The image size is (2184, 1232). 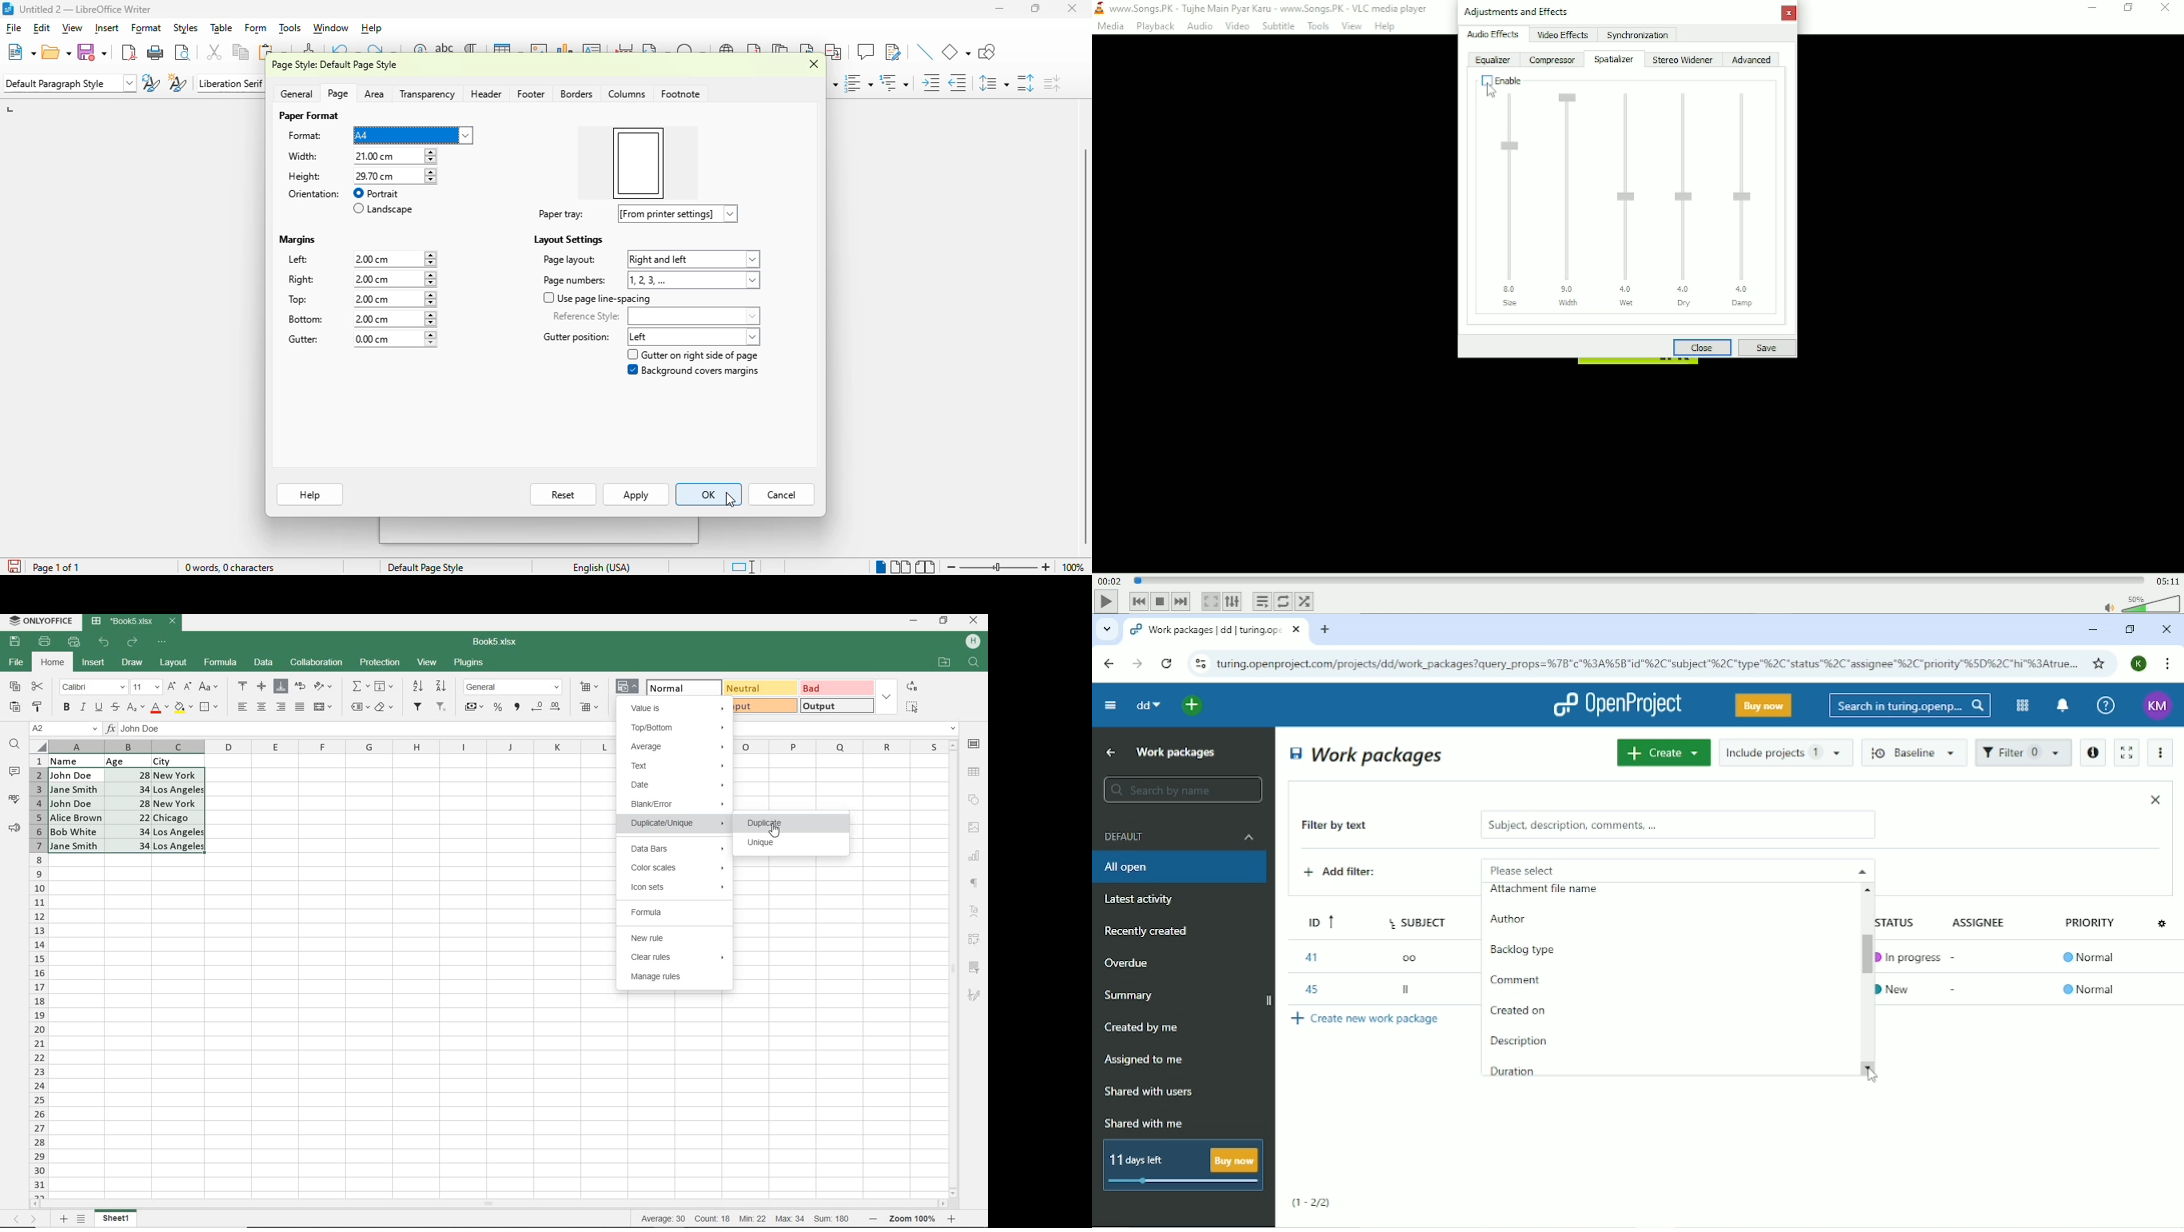 I want to click on click to save the document, so click(x=15, y=567).